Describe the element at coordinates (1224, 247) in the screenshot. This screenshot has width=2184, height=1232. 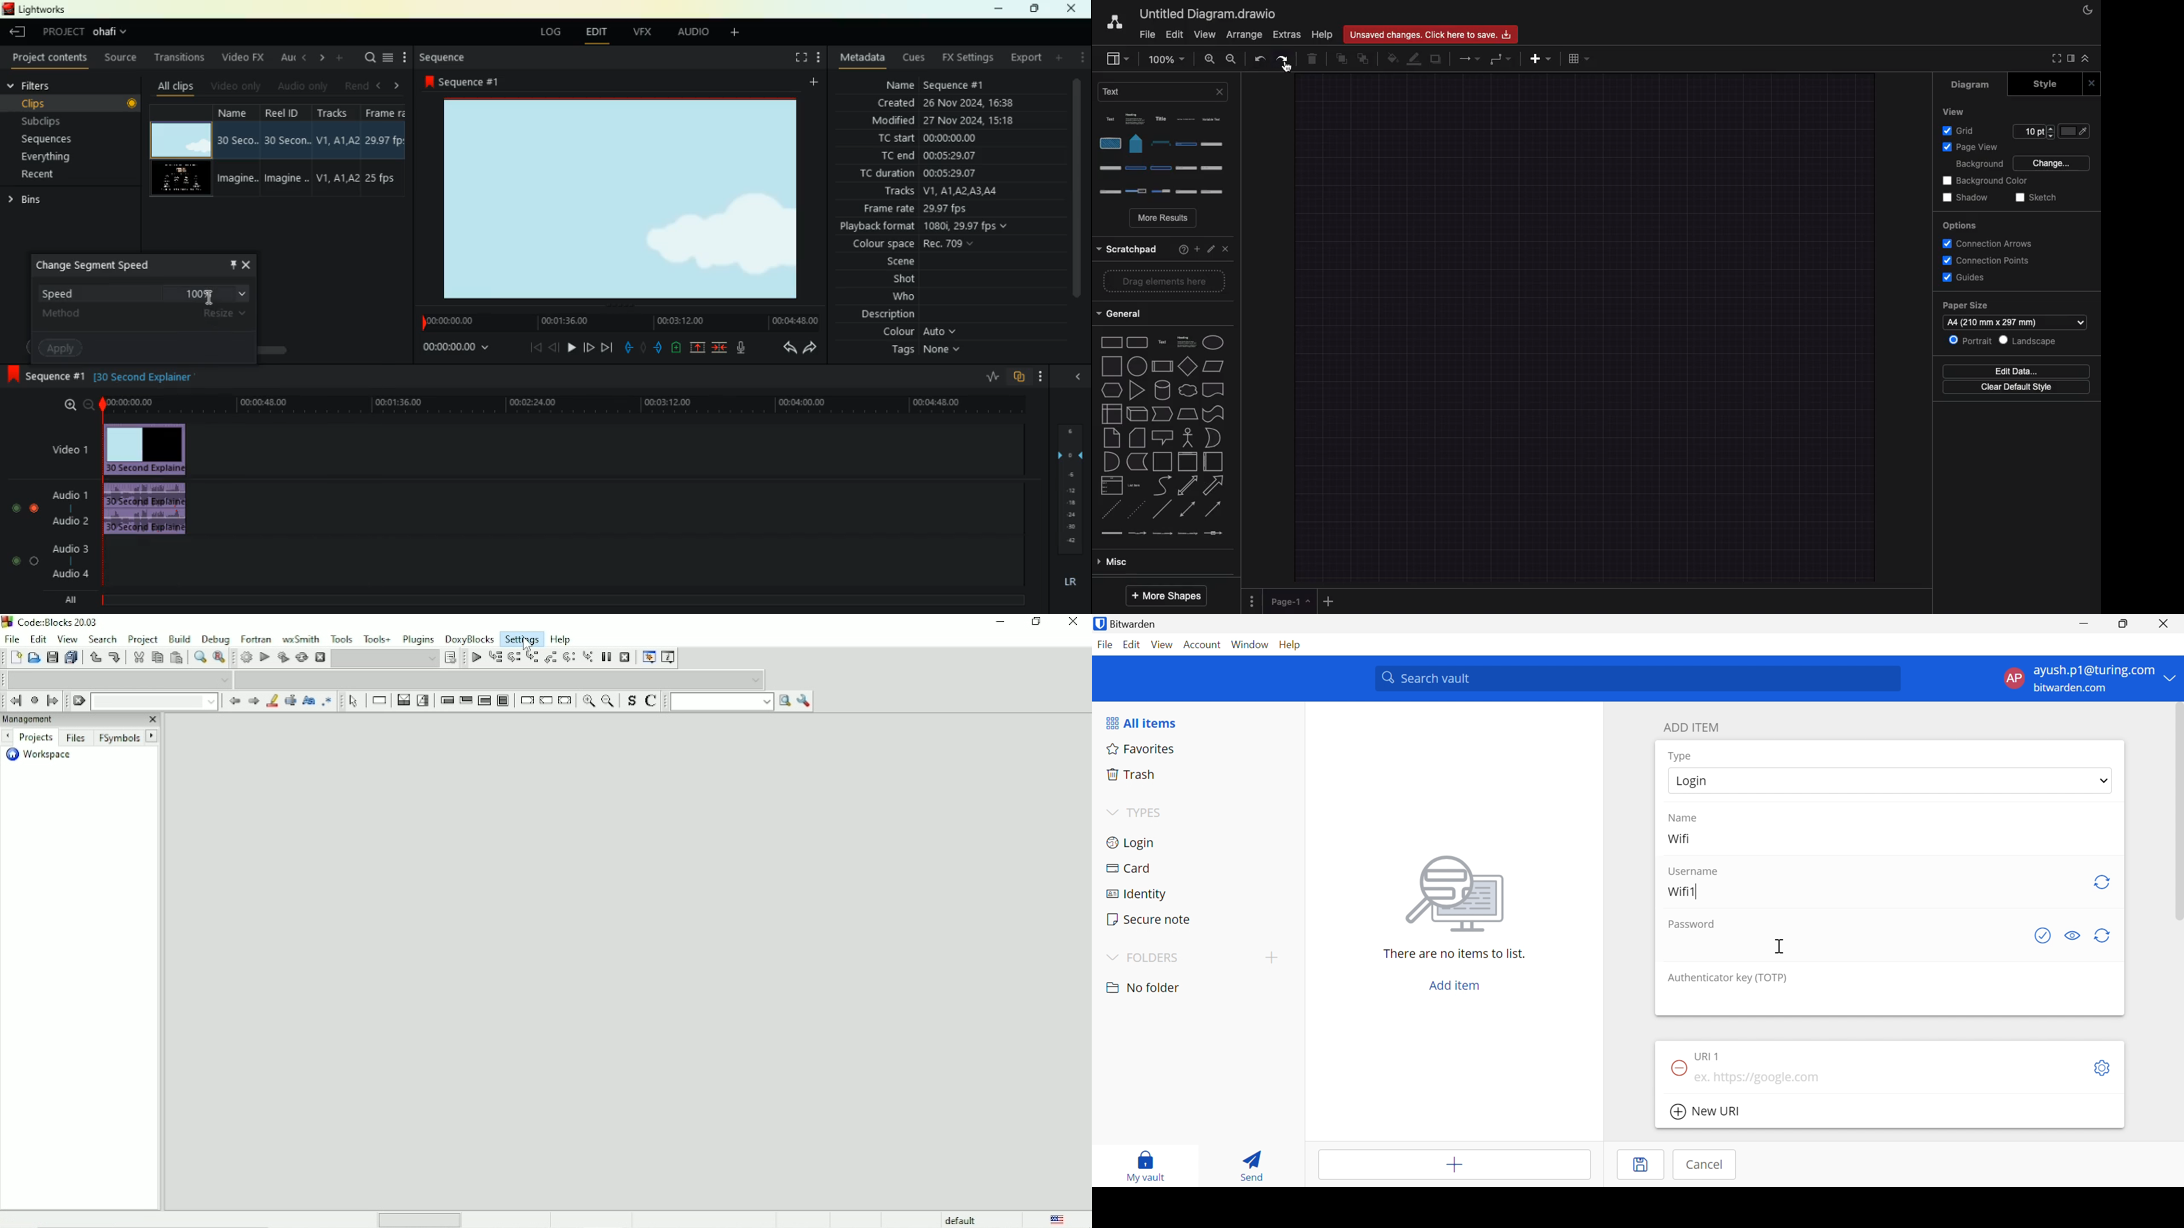
I see `Close` at that location.